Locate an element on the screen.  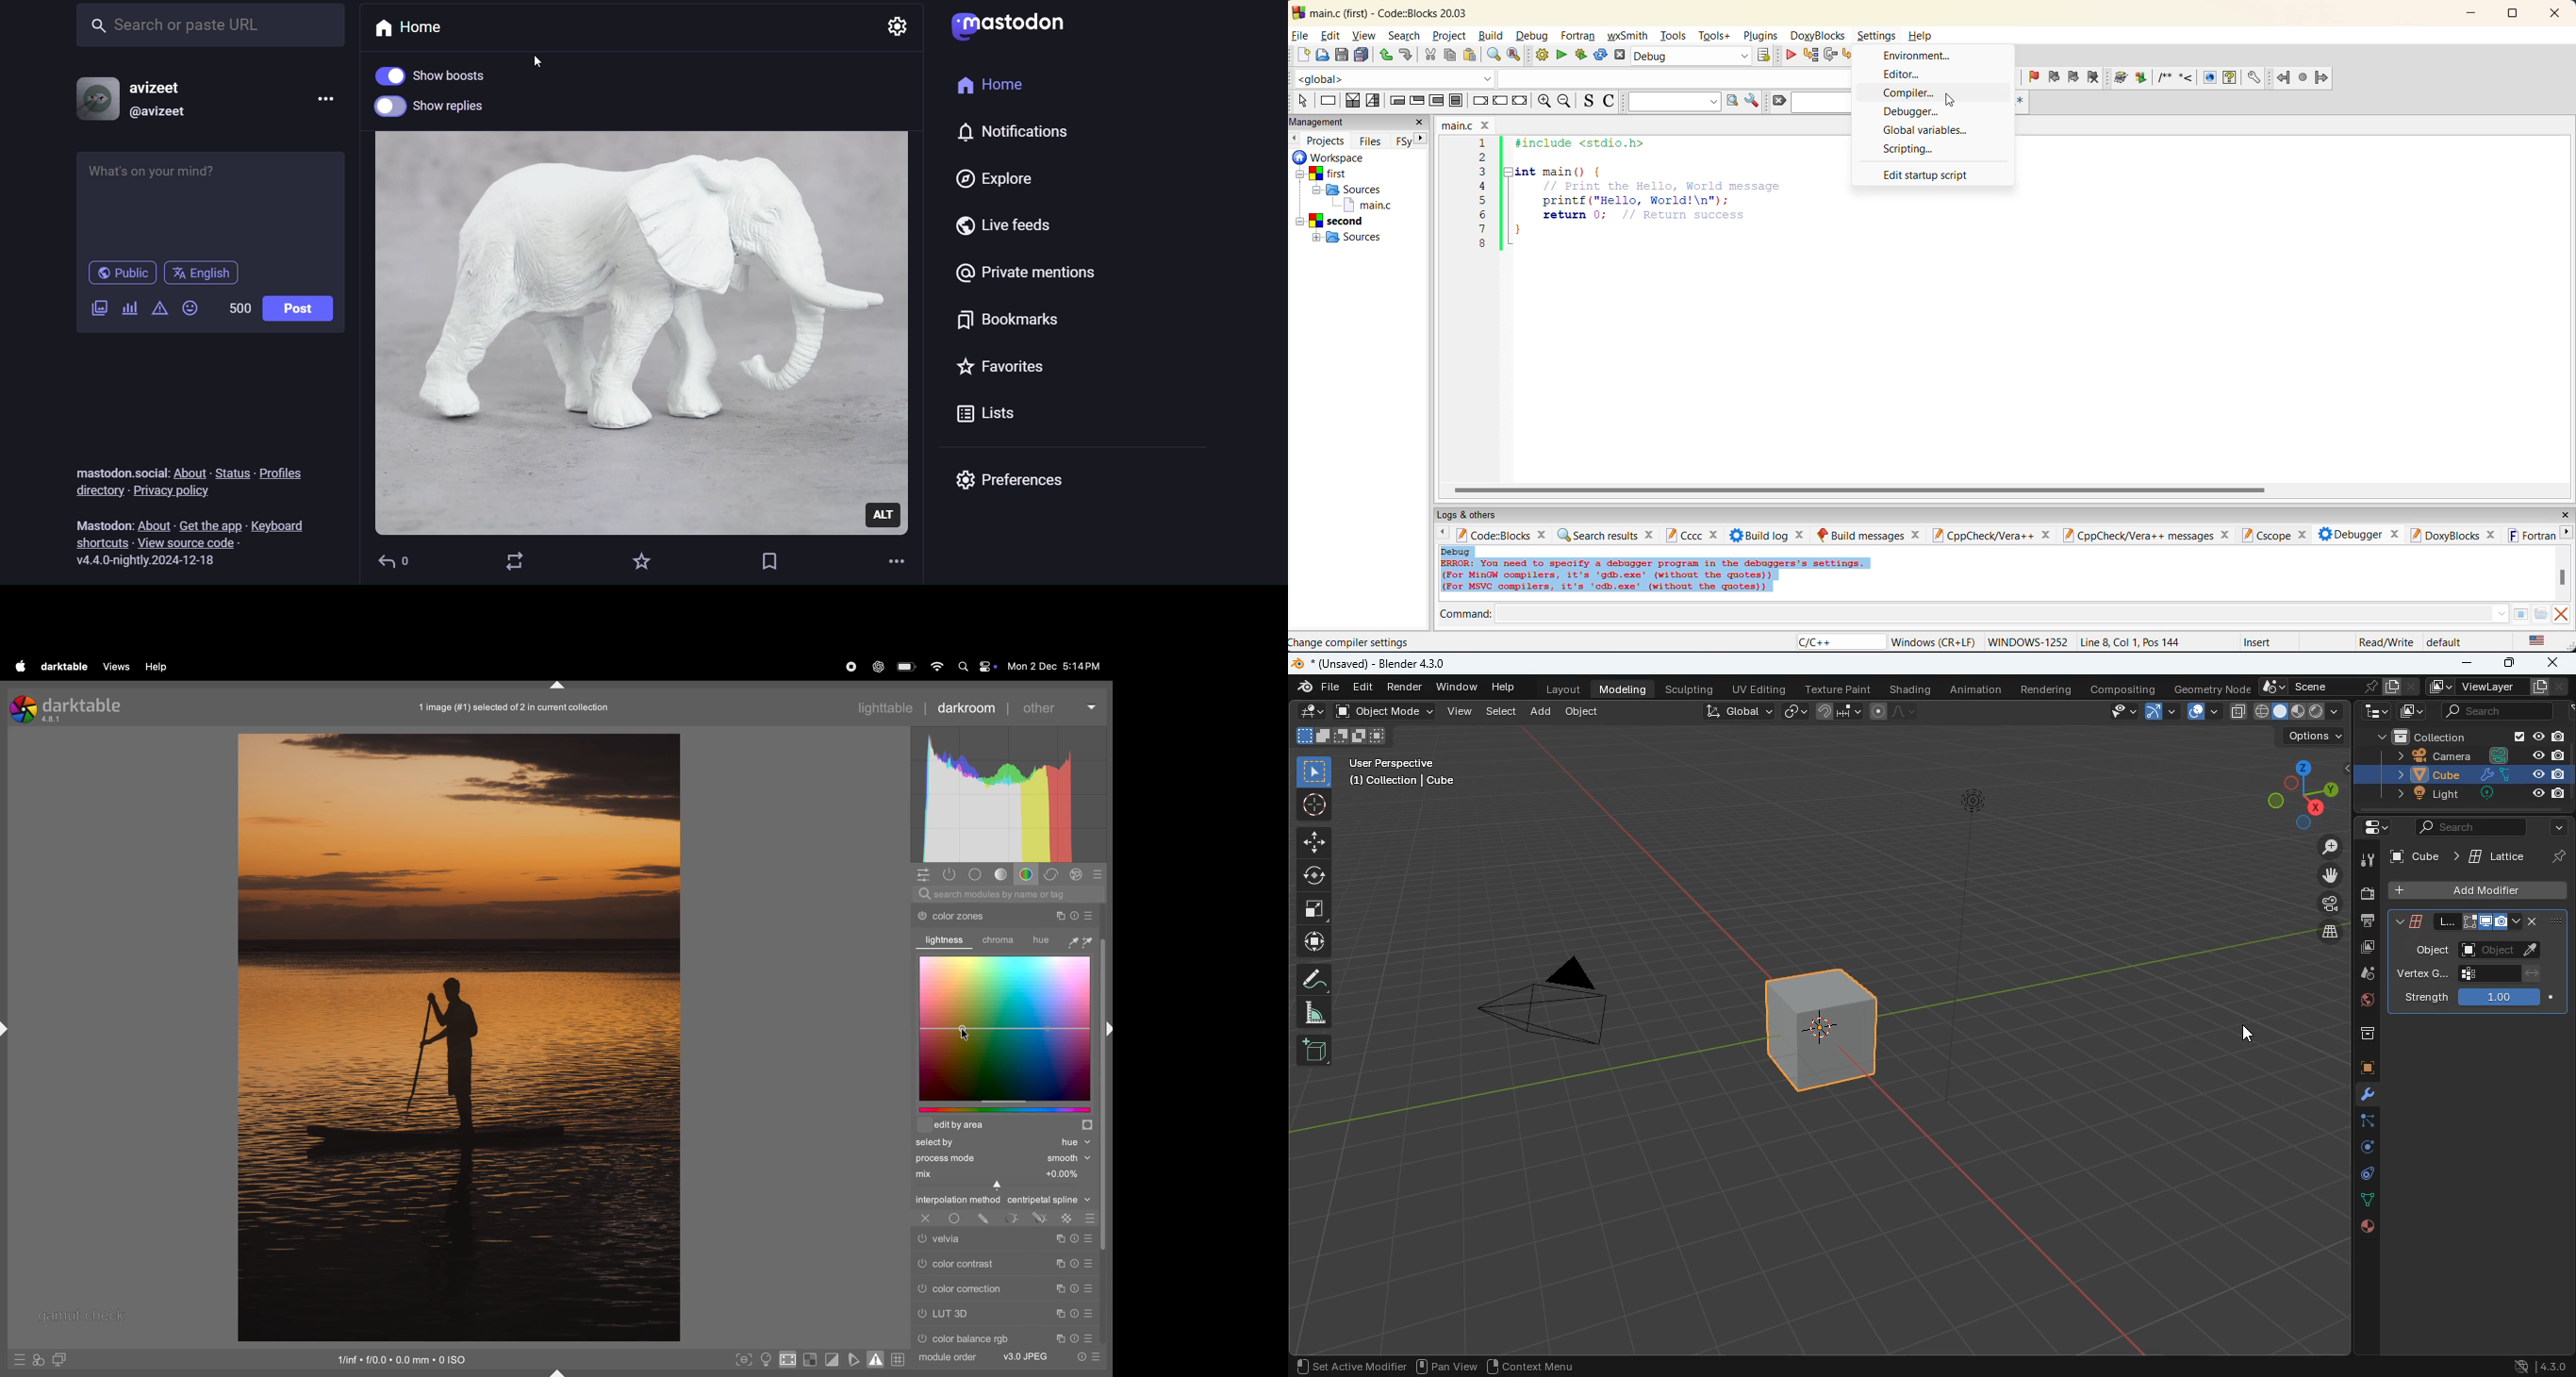
views is located at coordinates (118, 667).